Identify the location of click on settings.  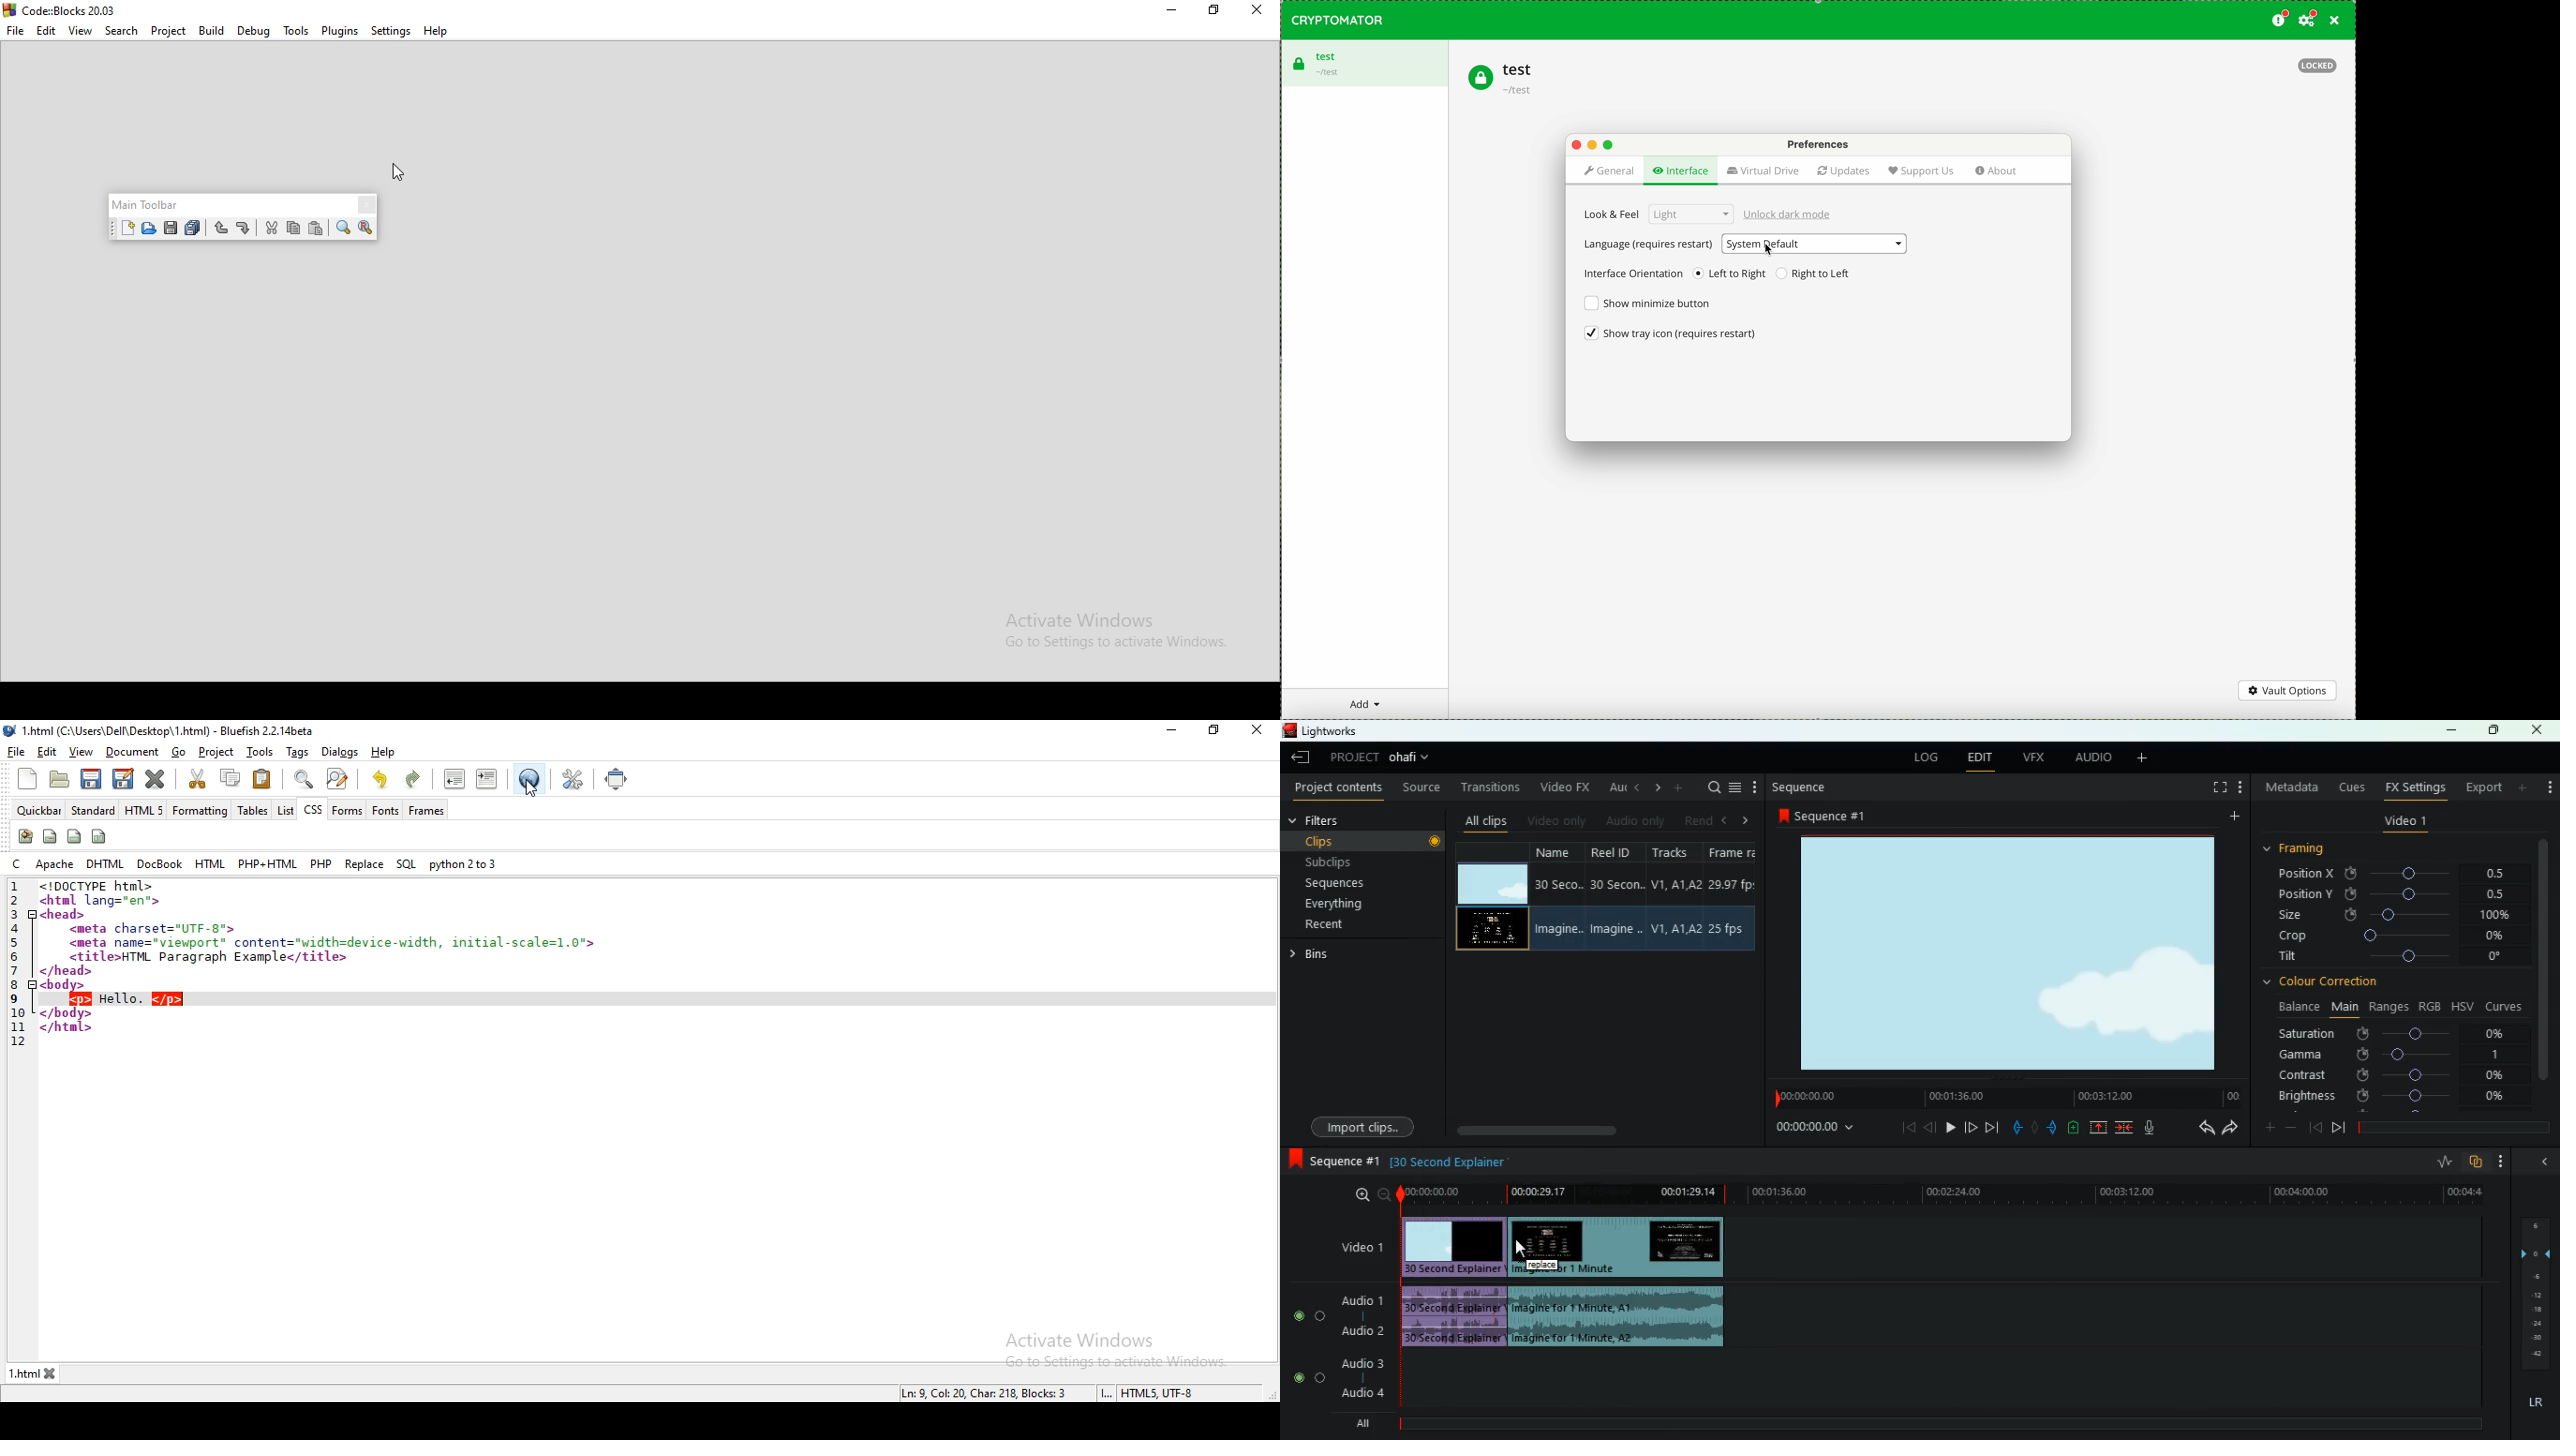
(2309, 21).